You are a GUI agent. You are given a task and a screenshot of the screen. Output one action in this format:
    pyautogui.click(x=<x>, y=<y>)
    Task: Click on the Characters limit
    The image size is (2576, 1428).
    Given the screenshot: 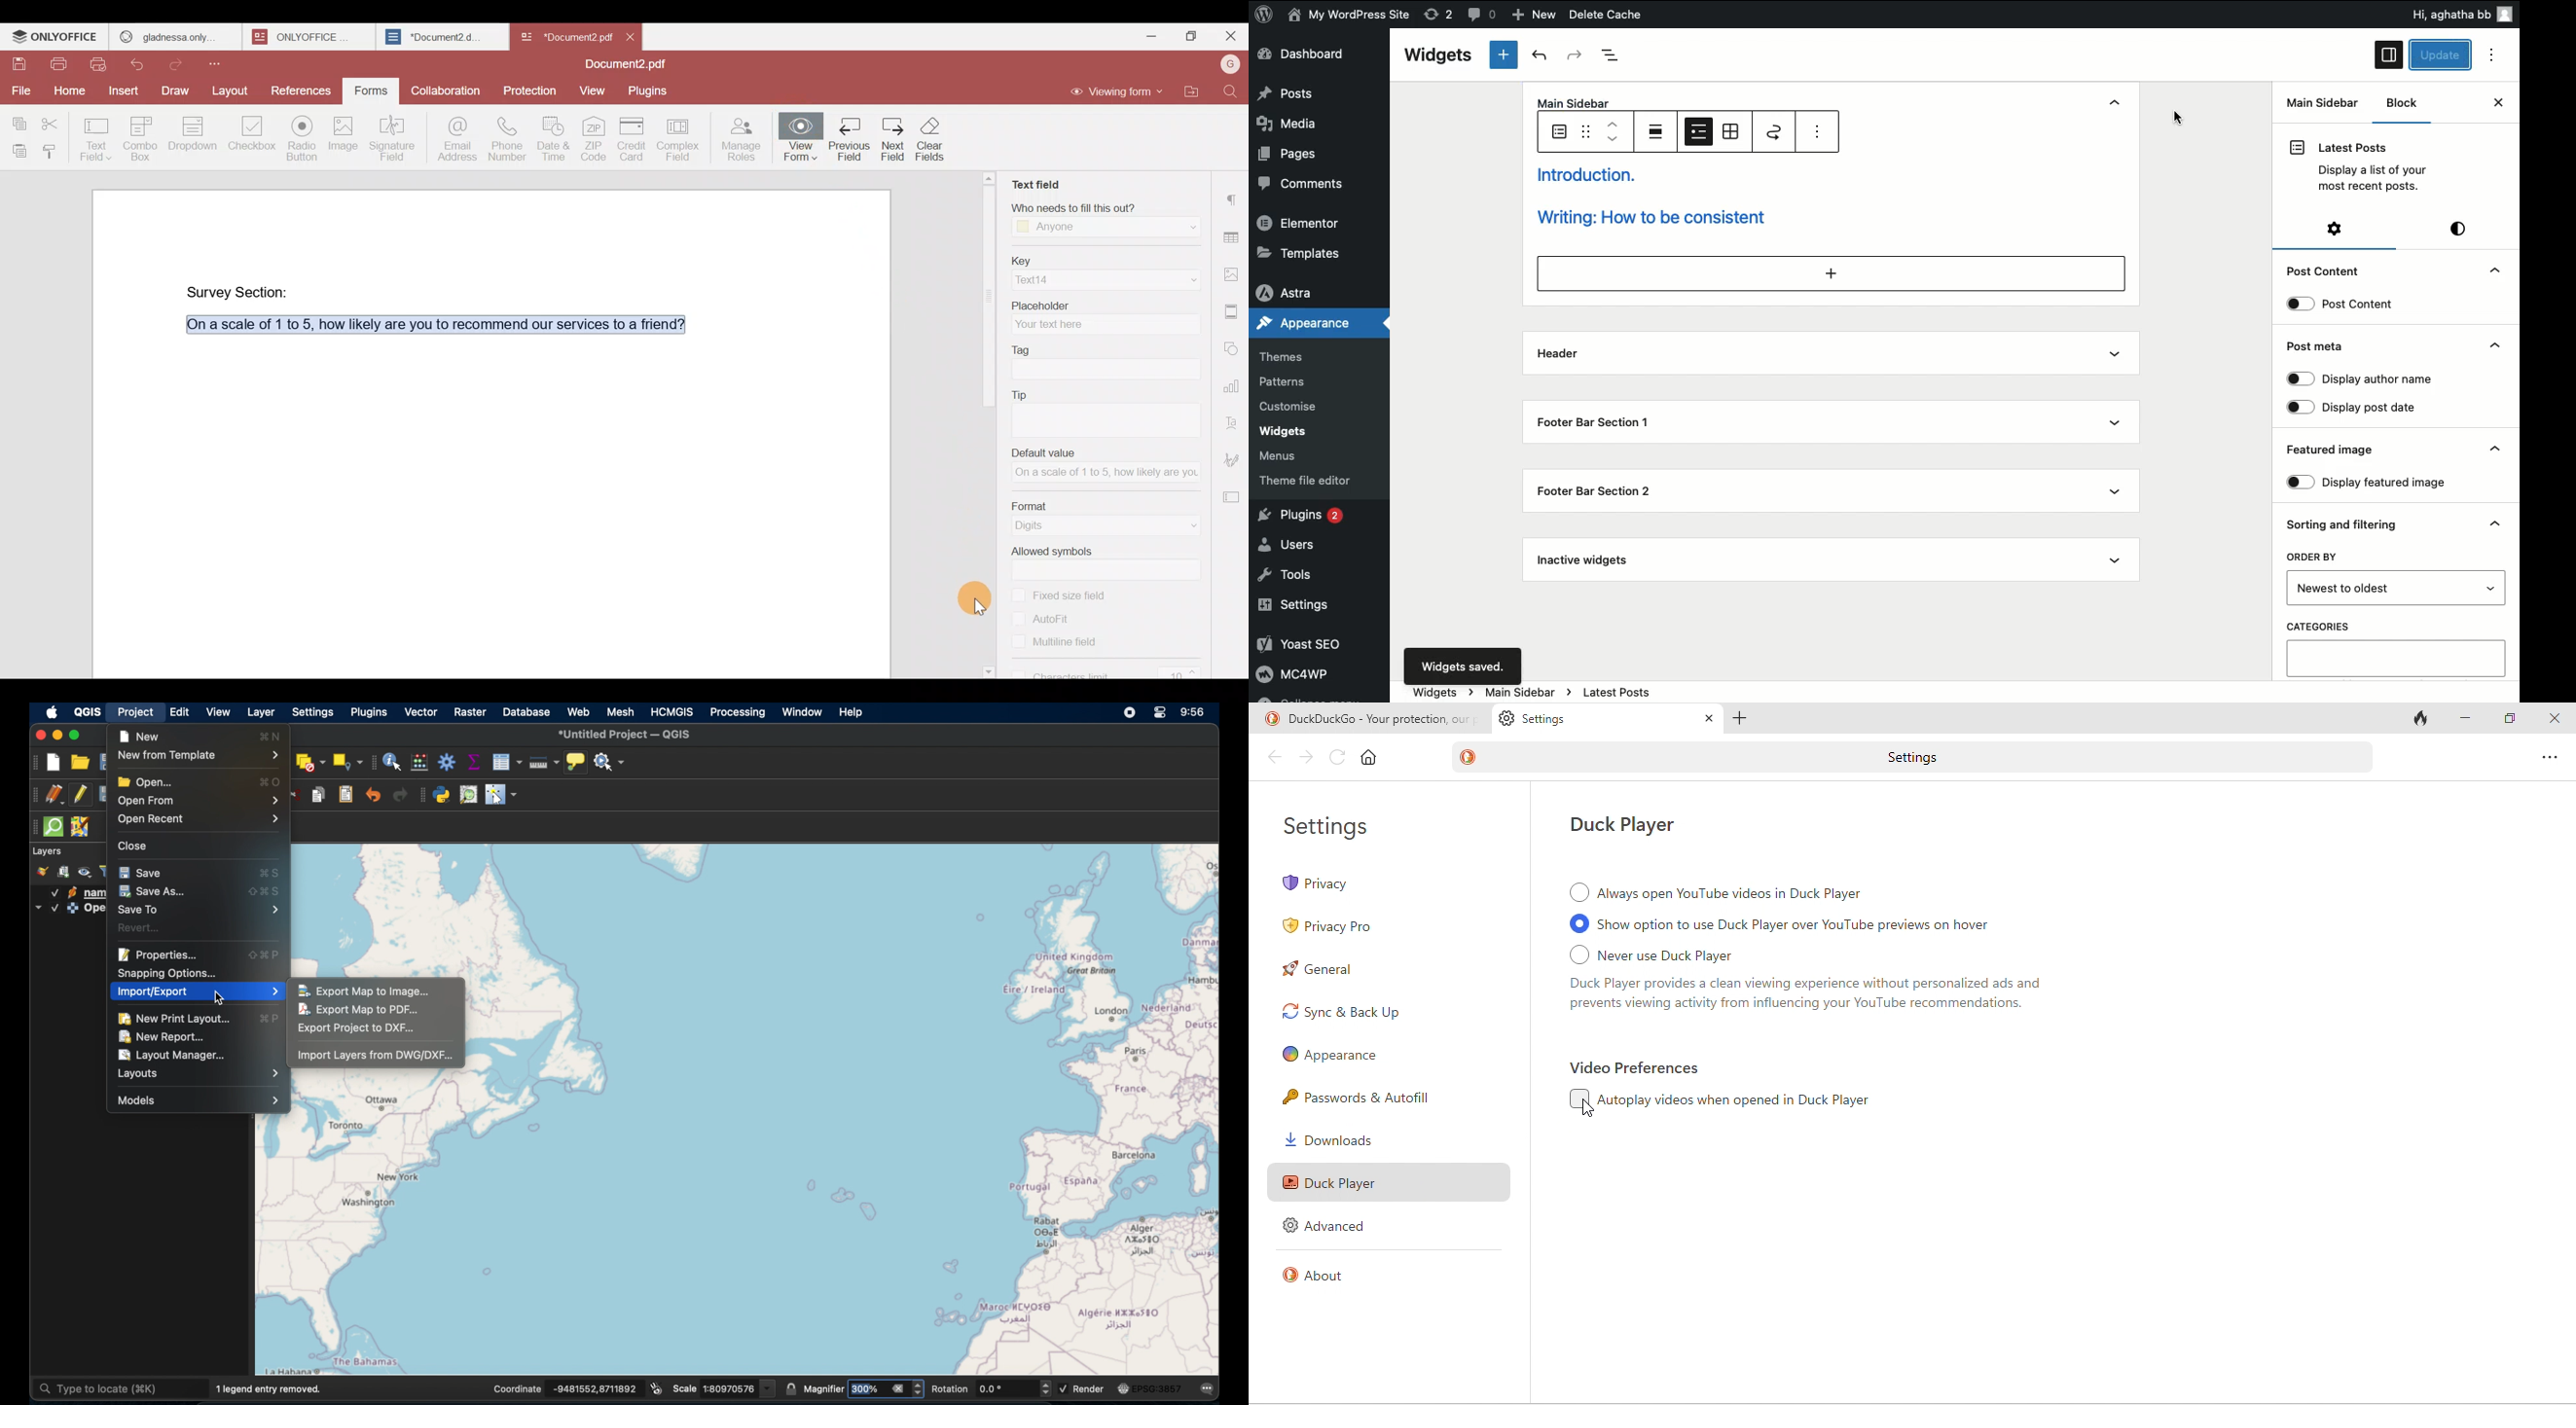 What is the action you would take?
    pyautogui.click(x=1112, y=671)
    